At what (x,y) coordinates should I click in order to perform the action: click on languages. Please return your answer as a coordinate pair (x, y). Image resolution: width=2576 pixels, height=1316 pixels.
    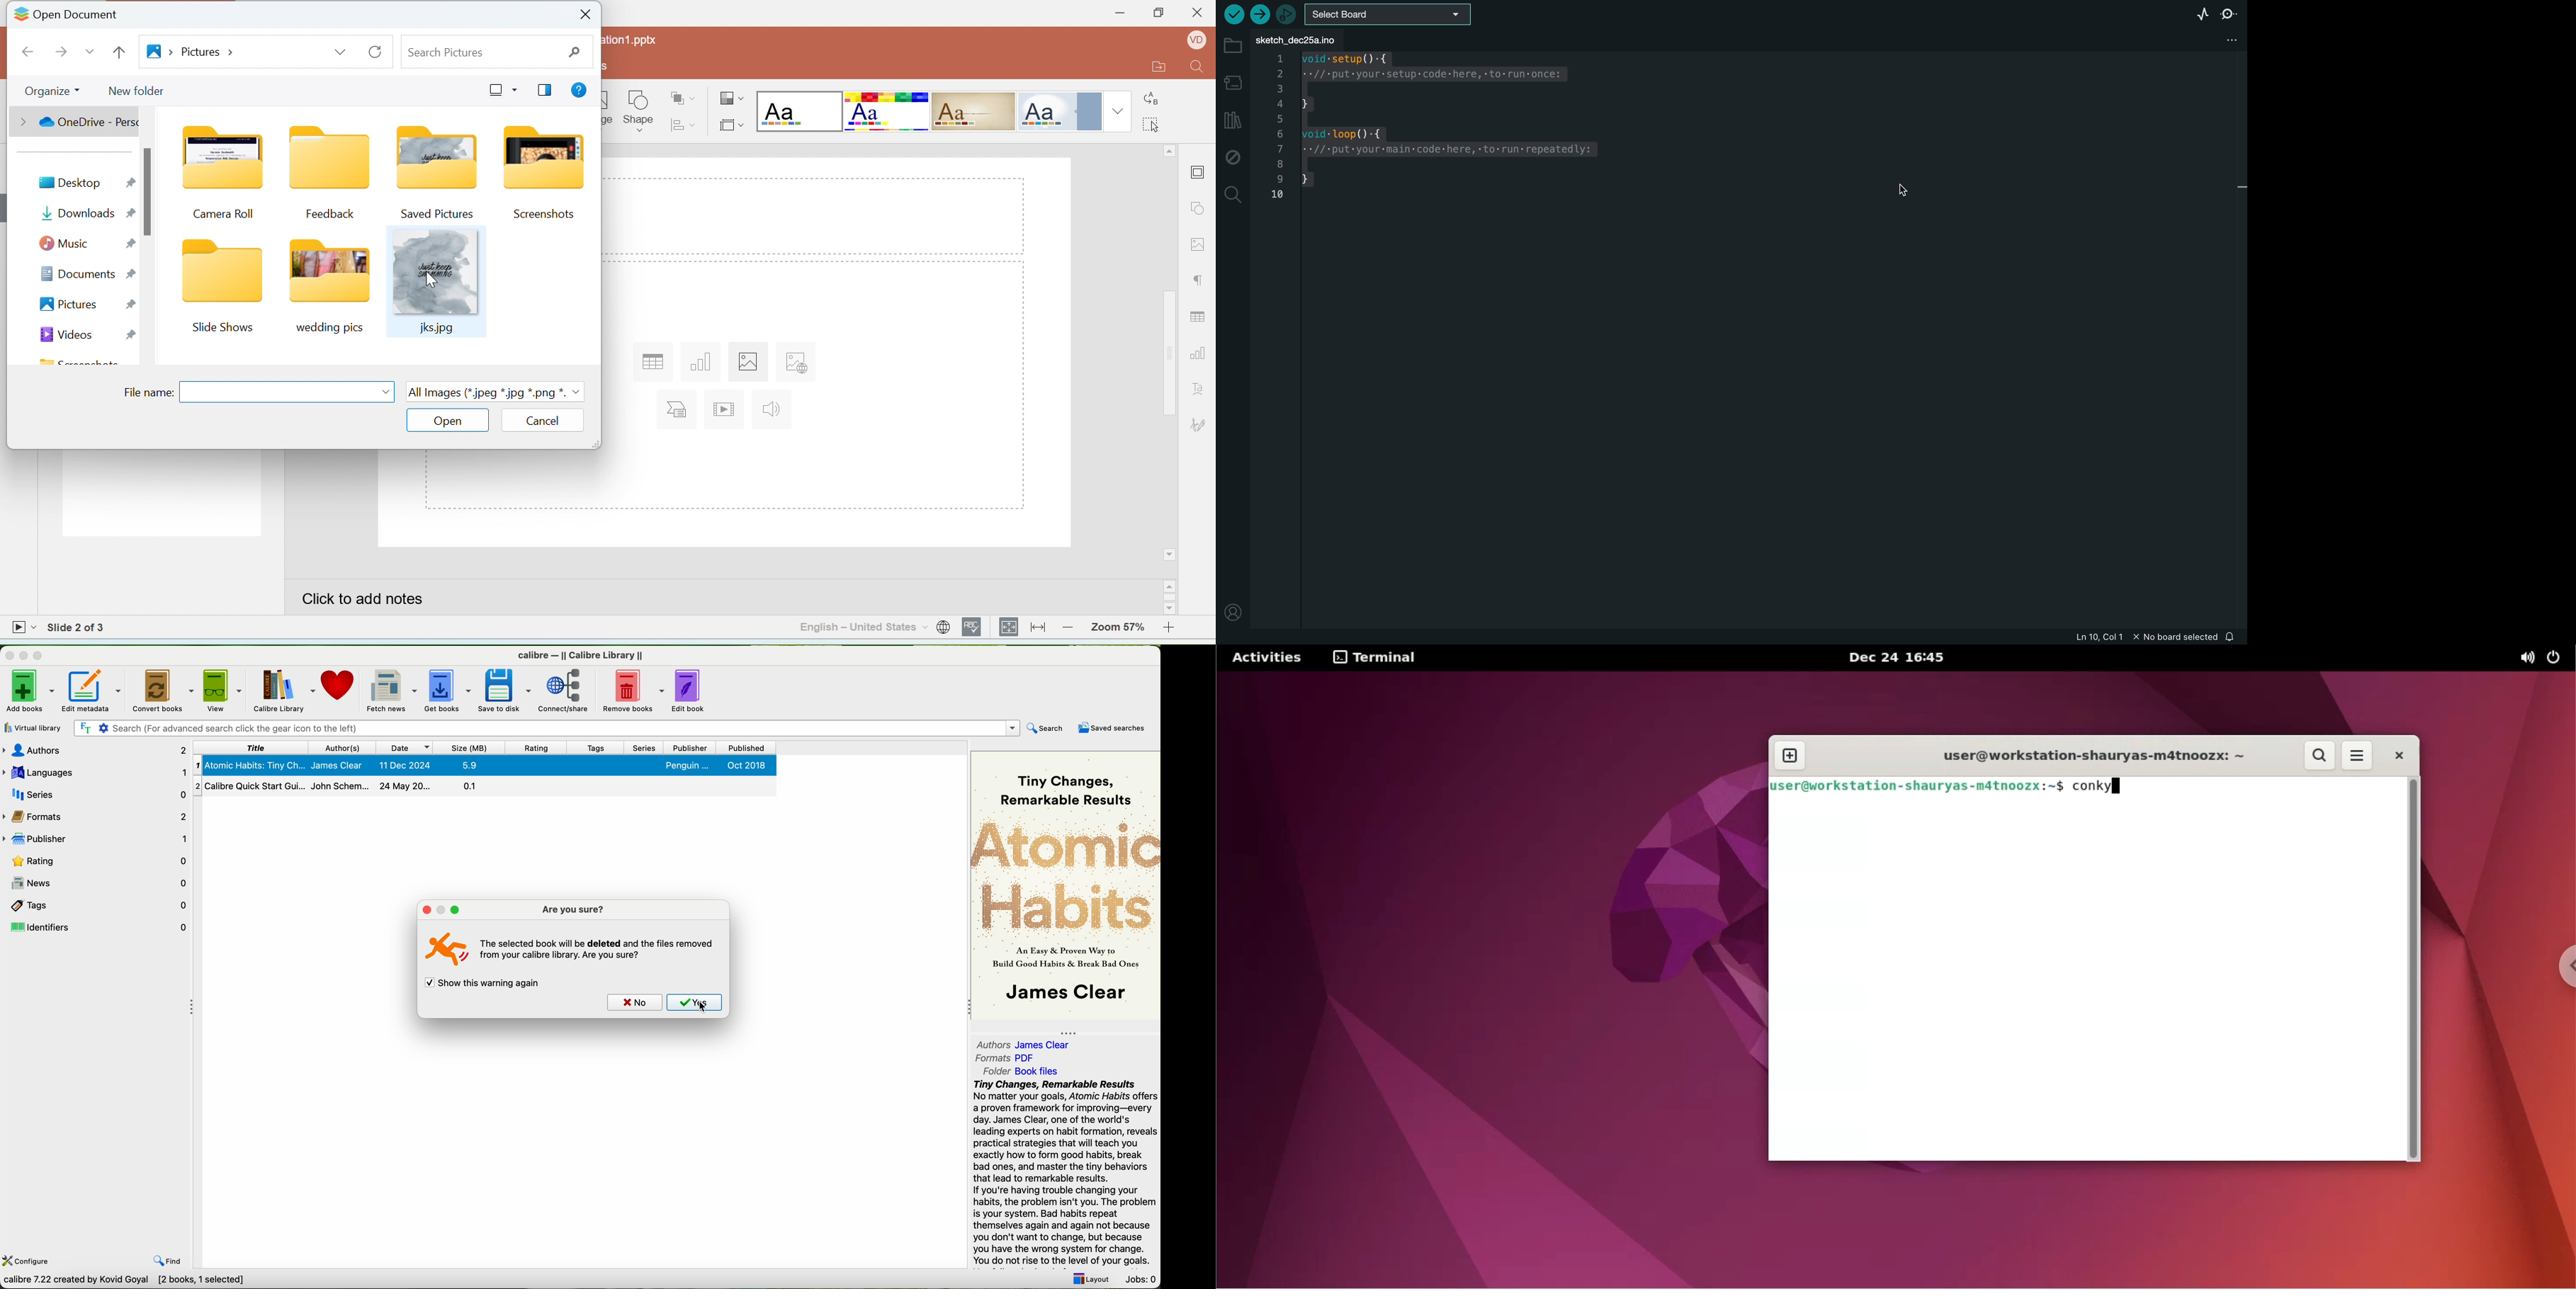
    Looking at the image, I should click on (94, 772).